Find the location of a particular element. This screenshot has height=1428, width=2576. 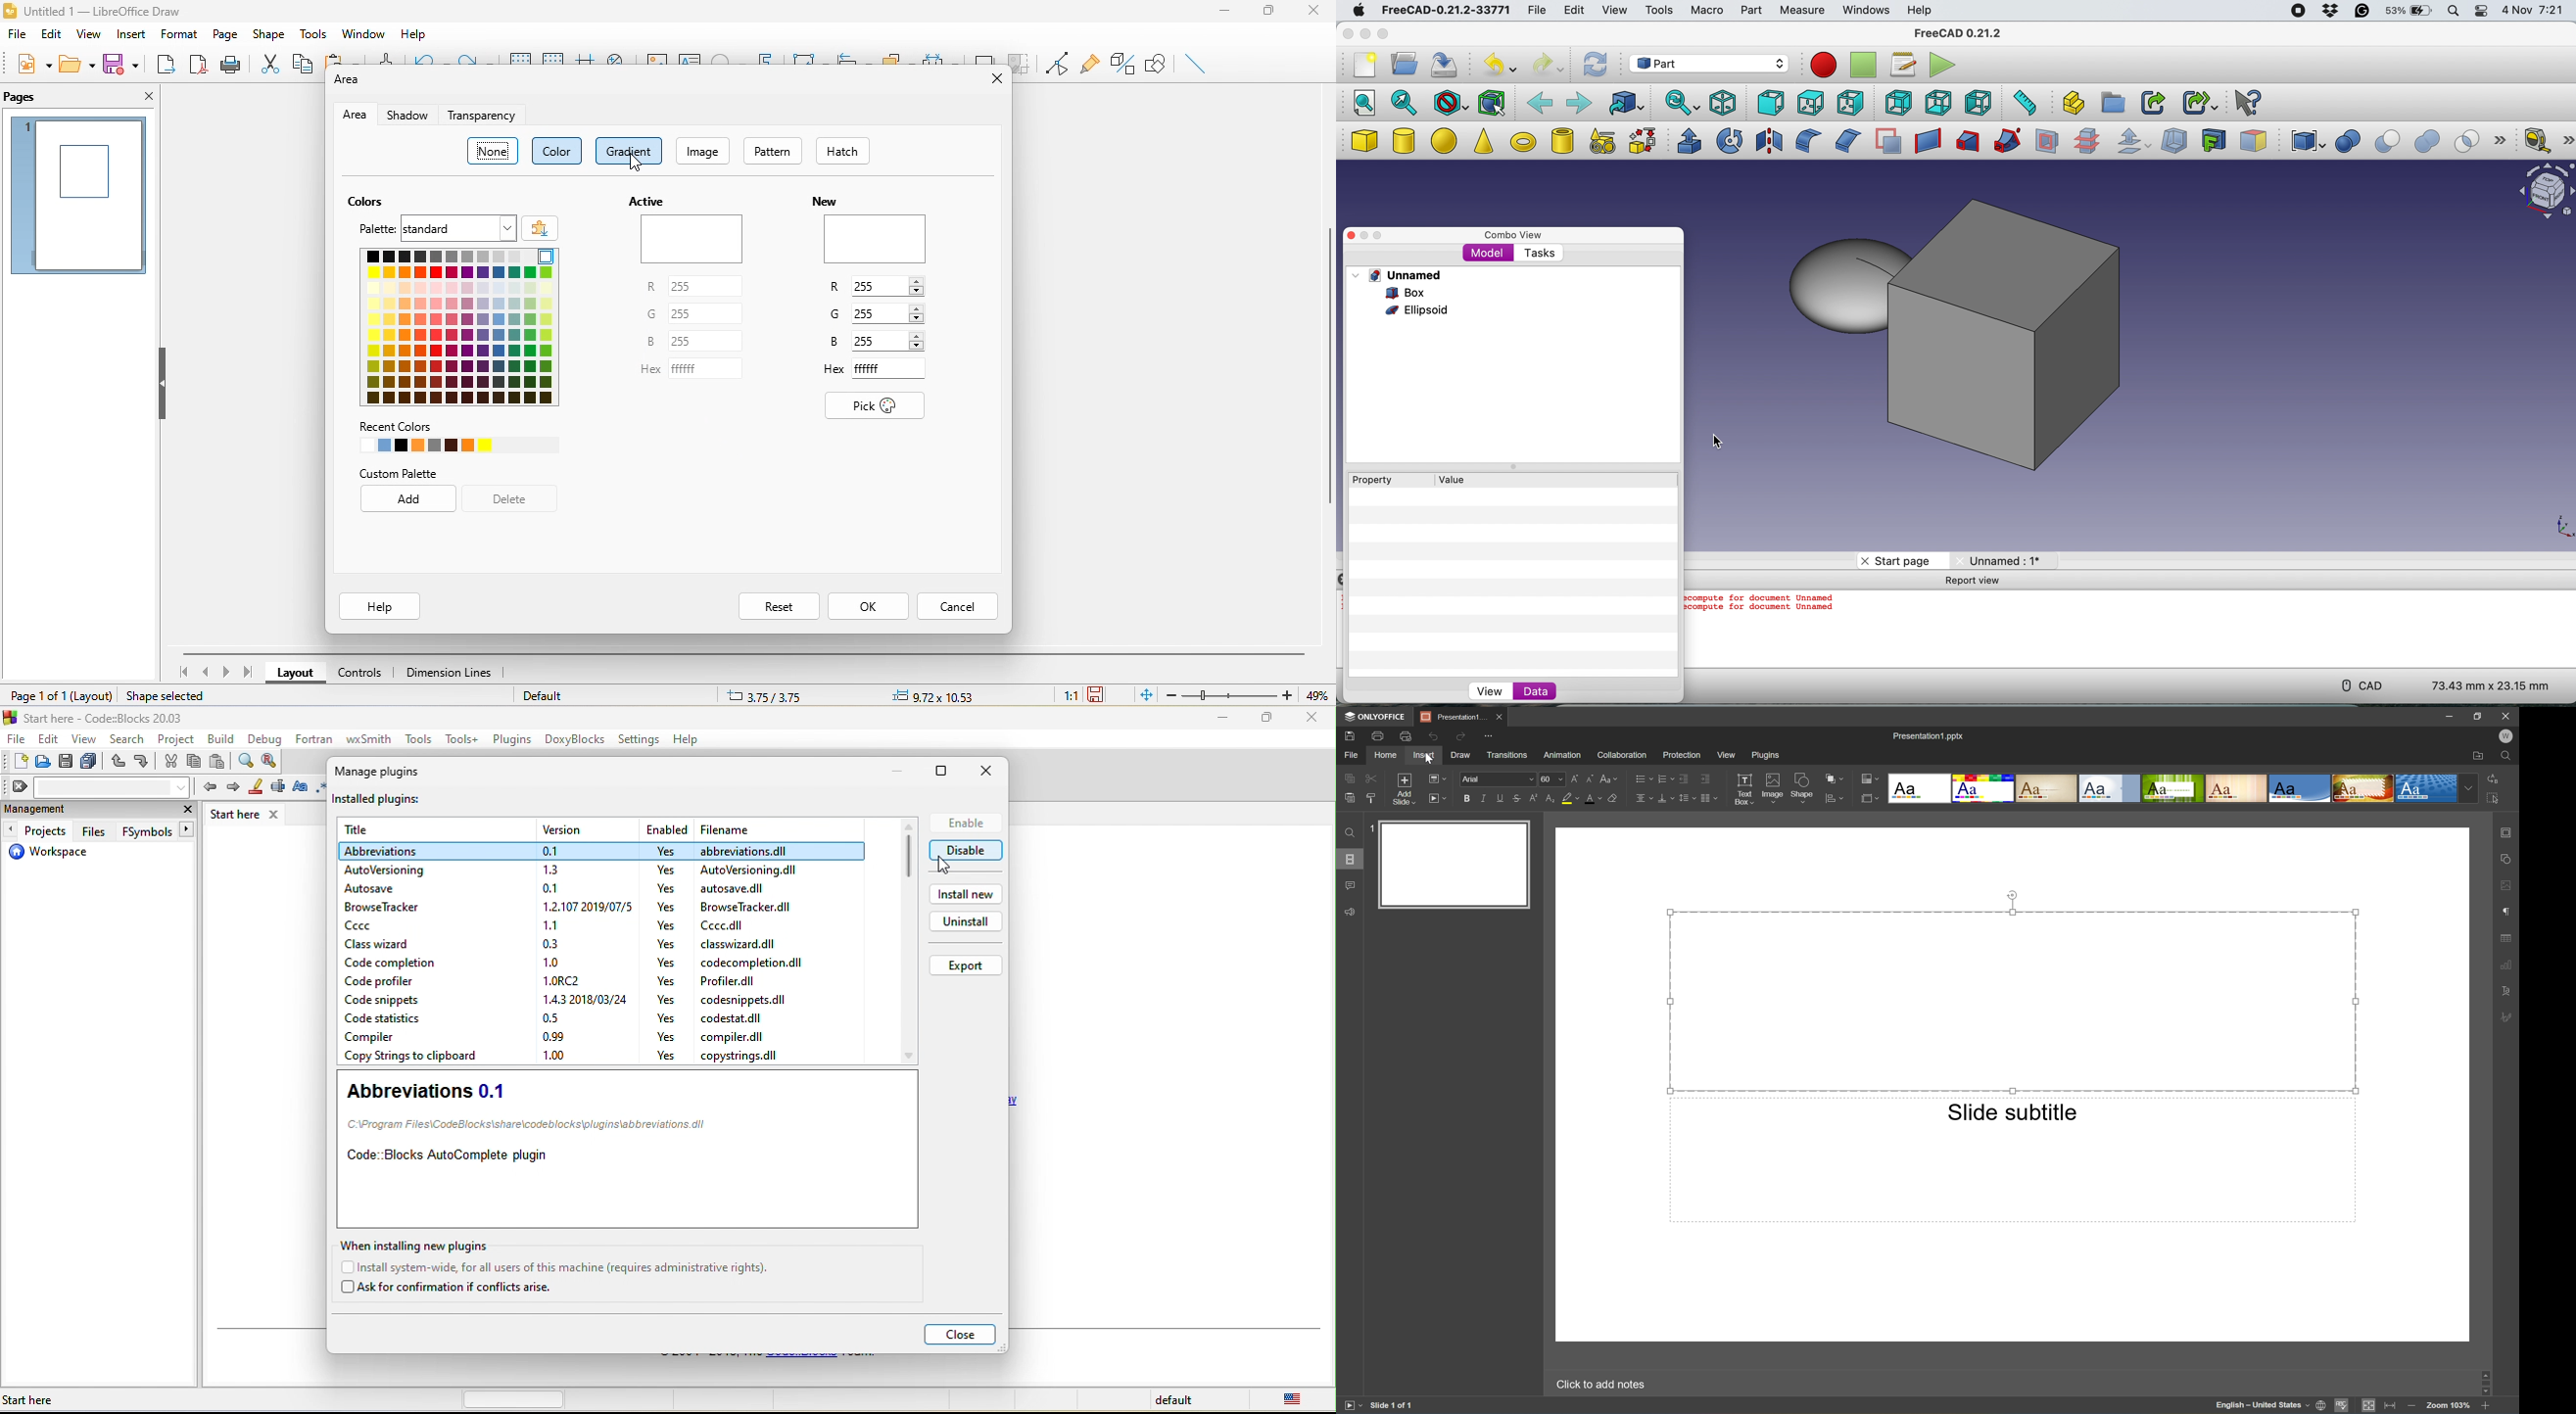

Find is located at coordinates (2509, 756).